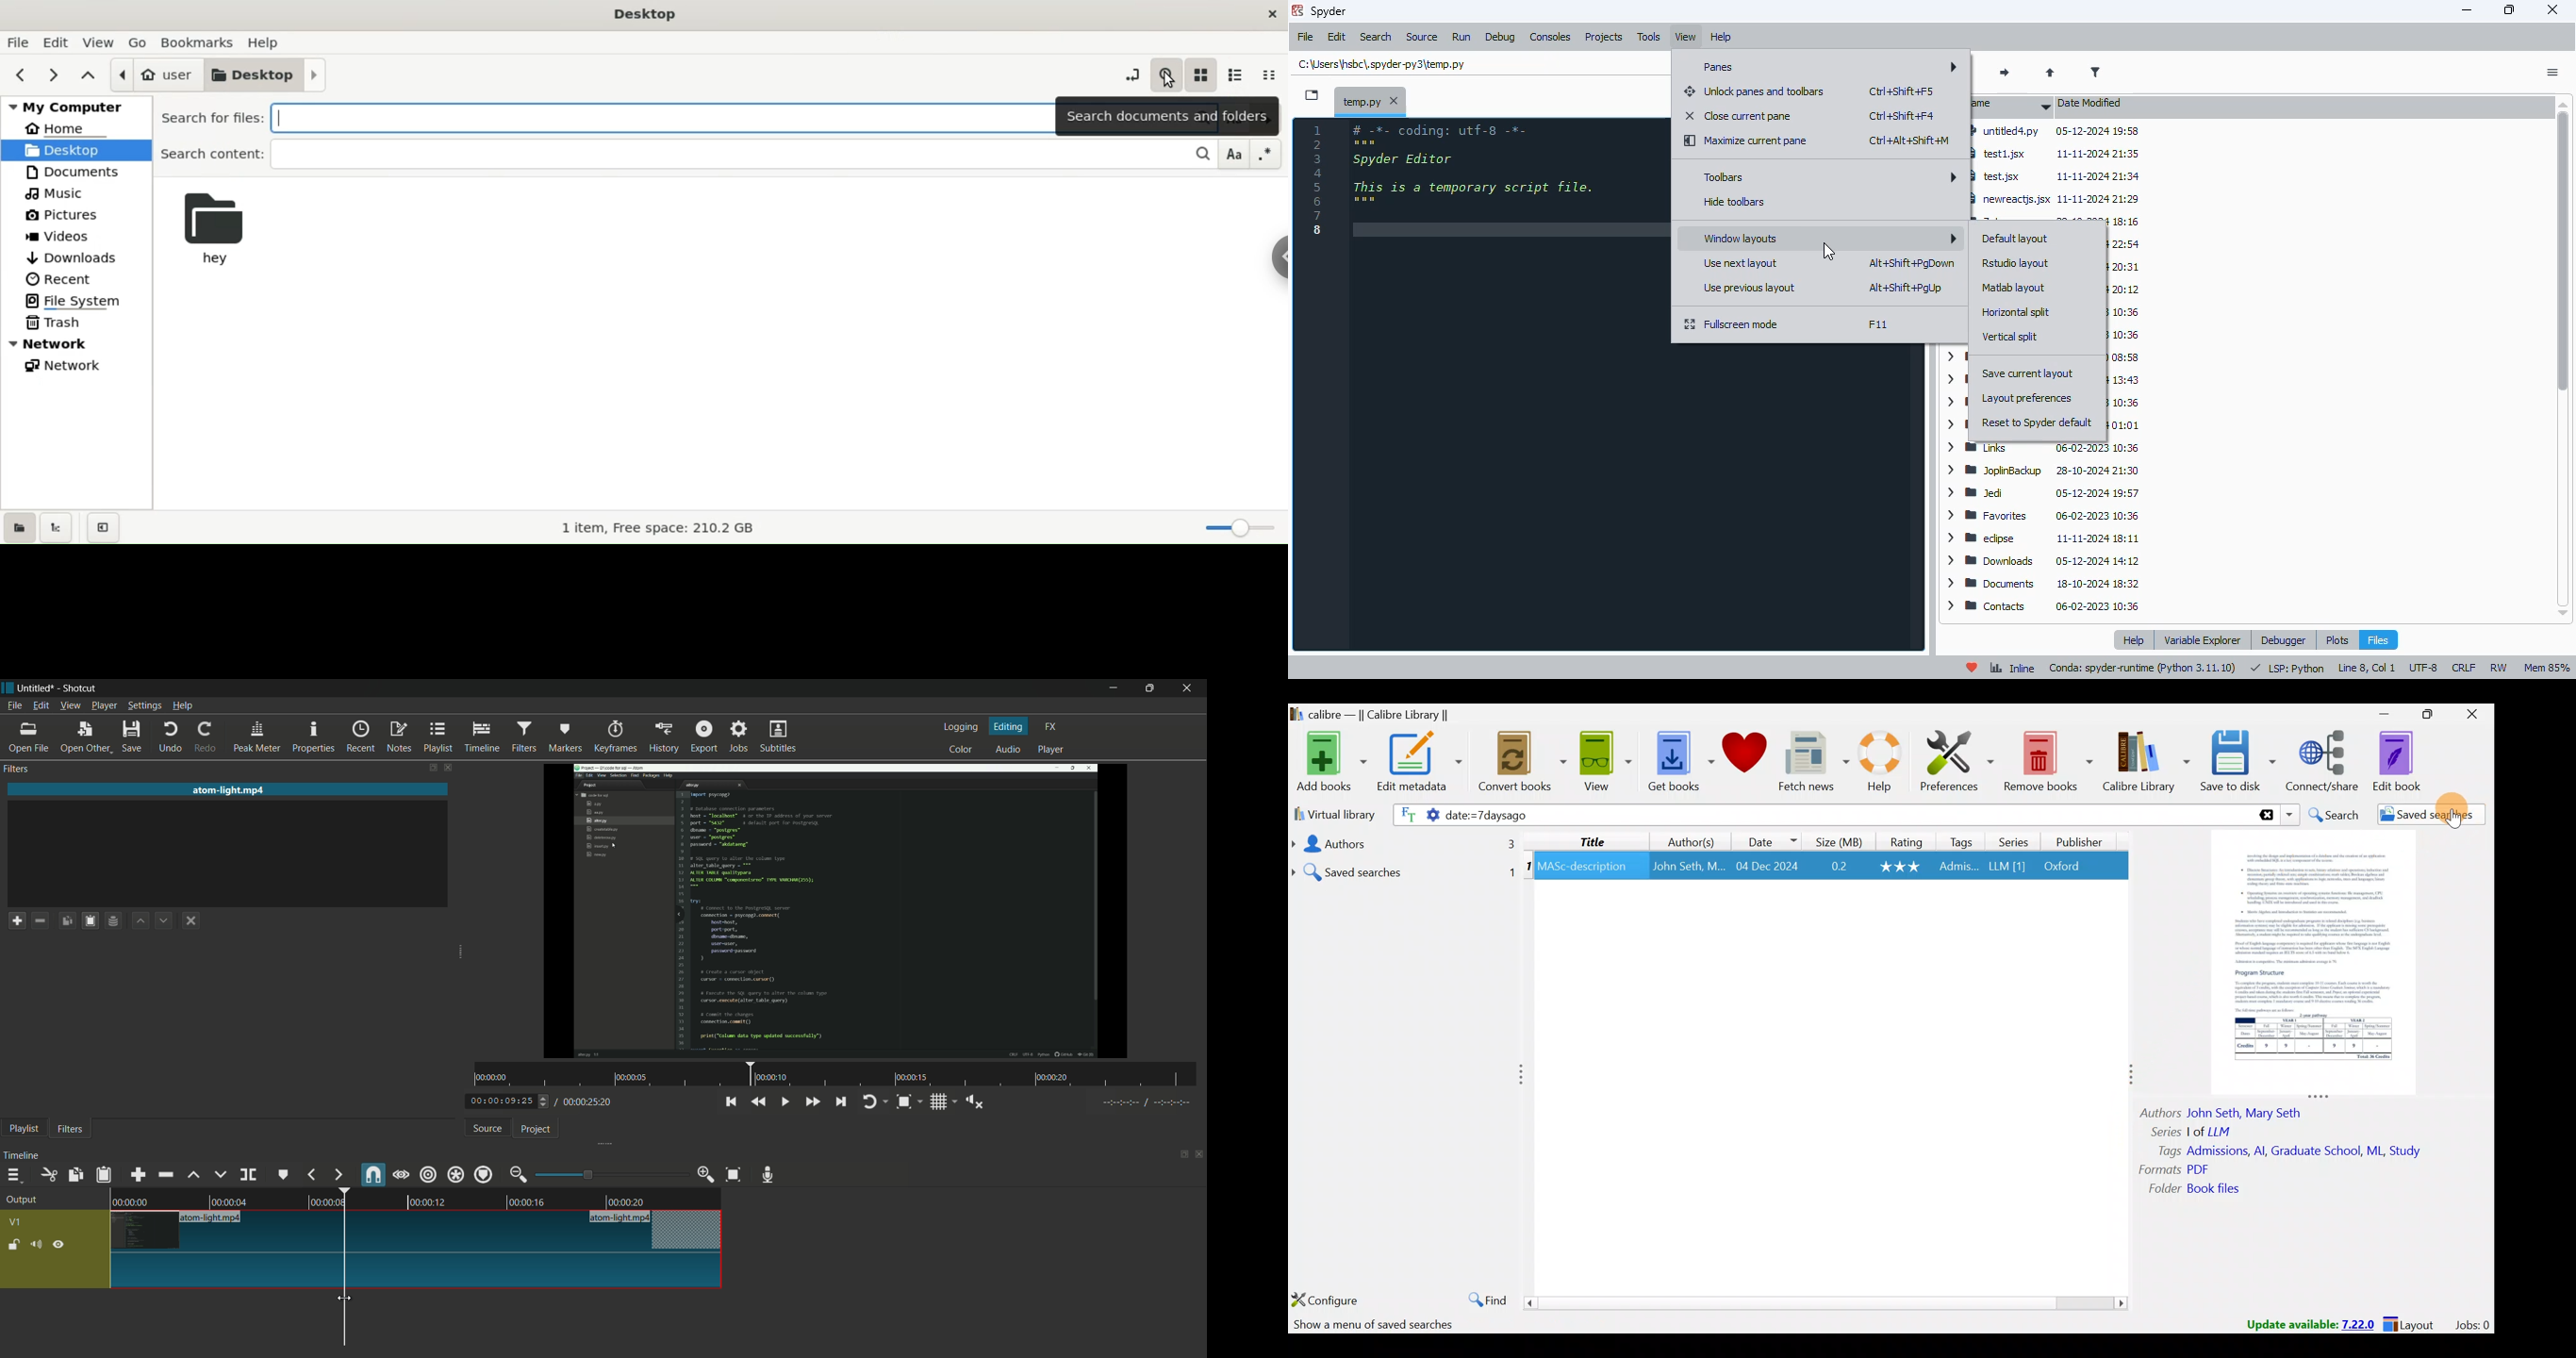  What do you see at coordinates (1313, 95) in the screenshot?
I see `browse tabs` at bounding box center [1313, 95].